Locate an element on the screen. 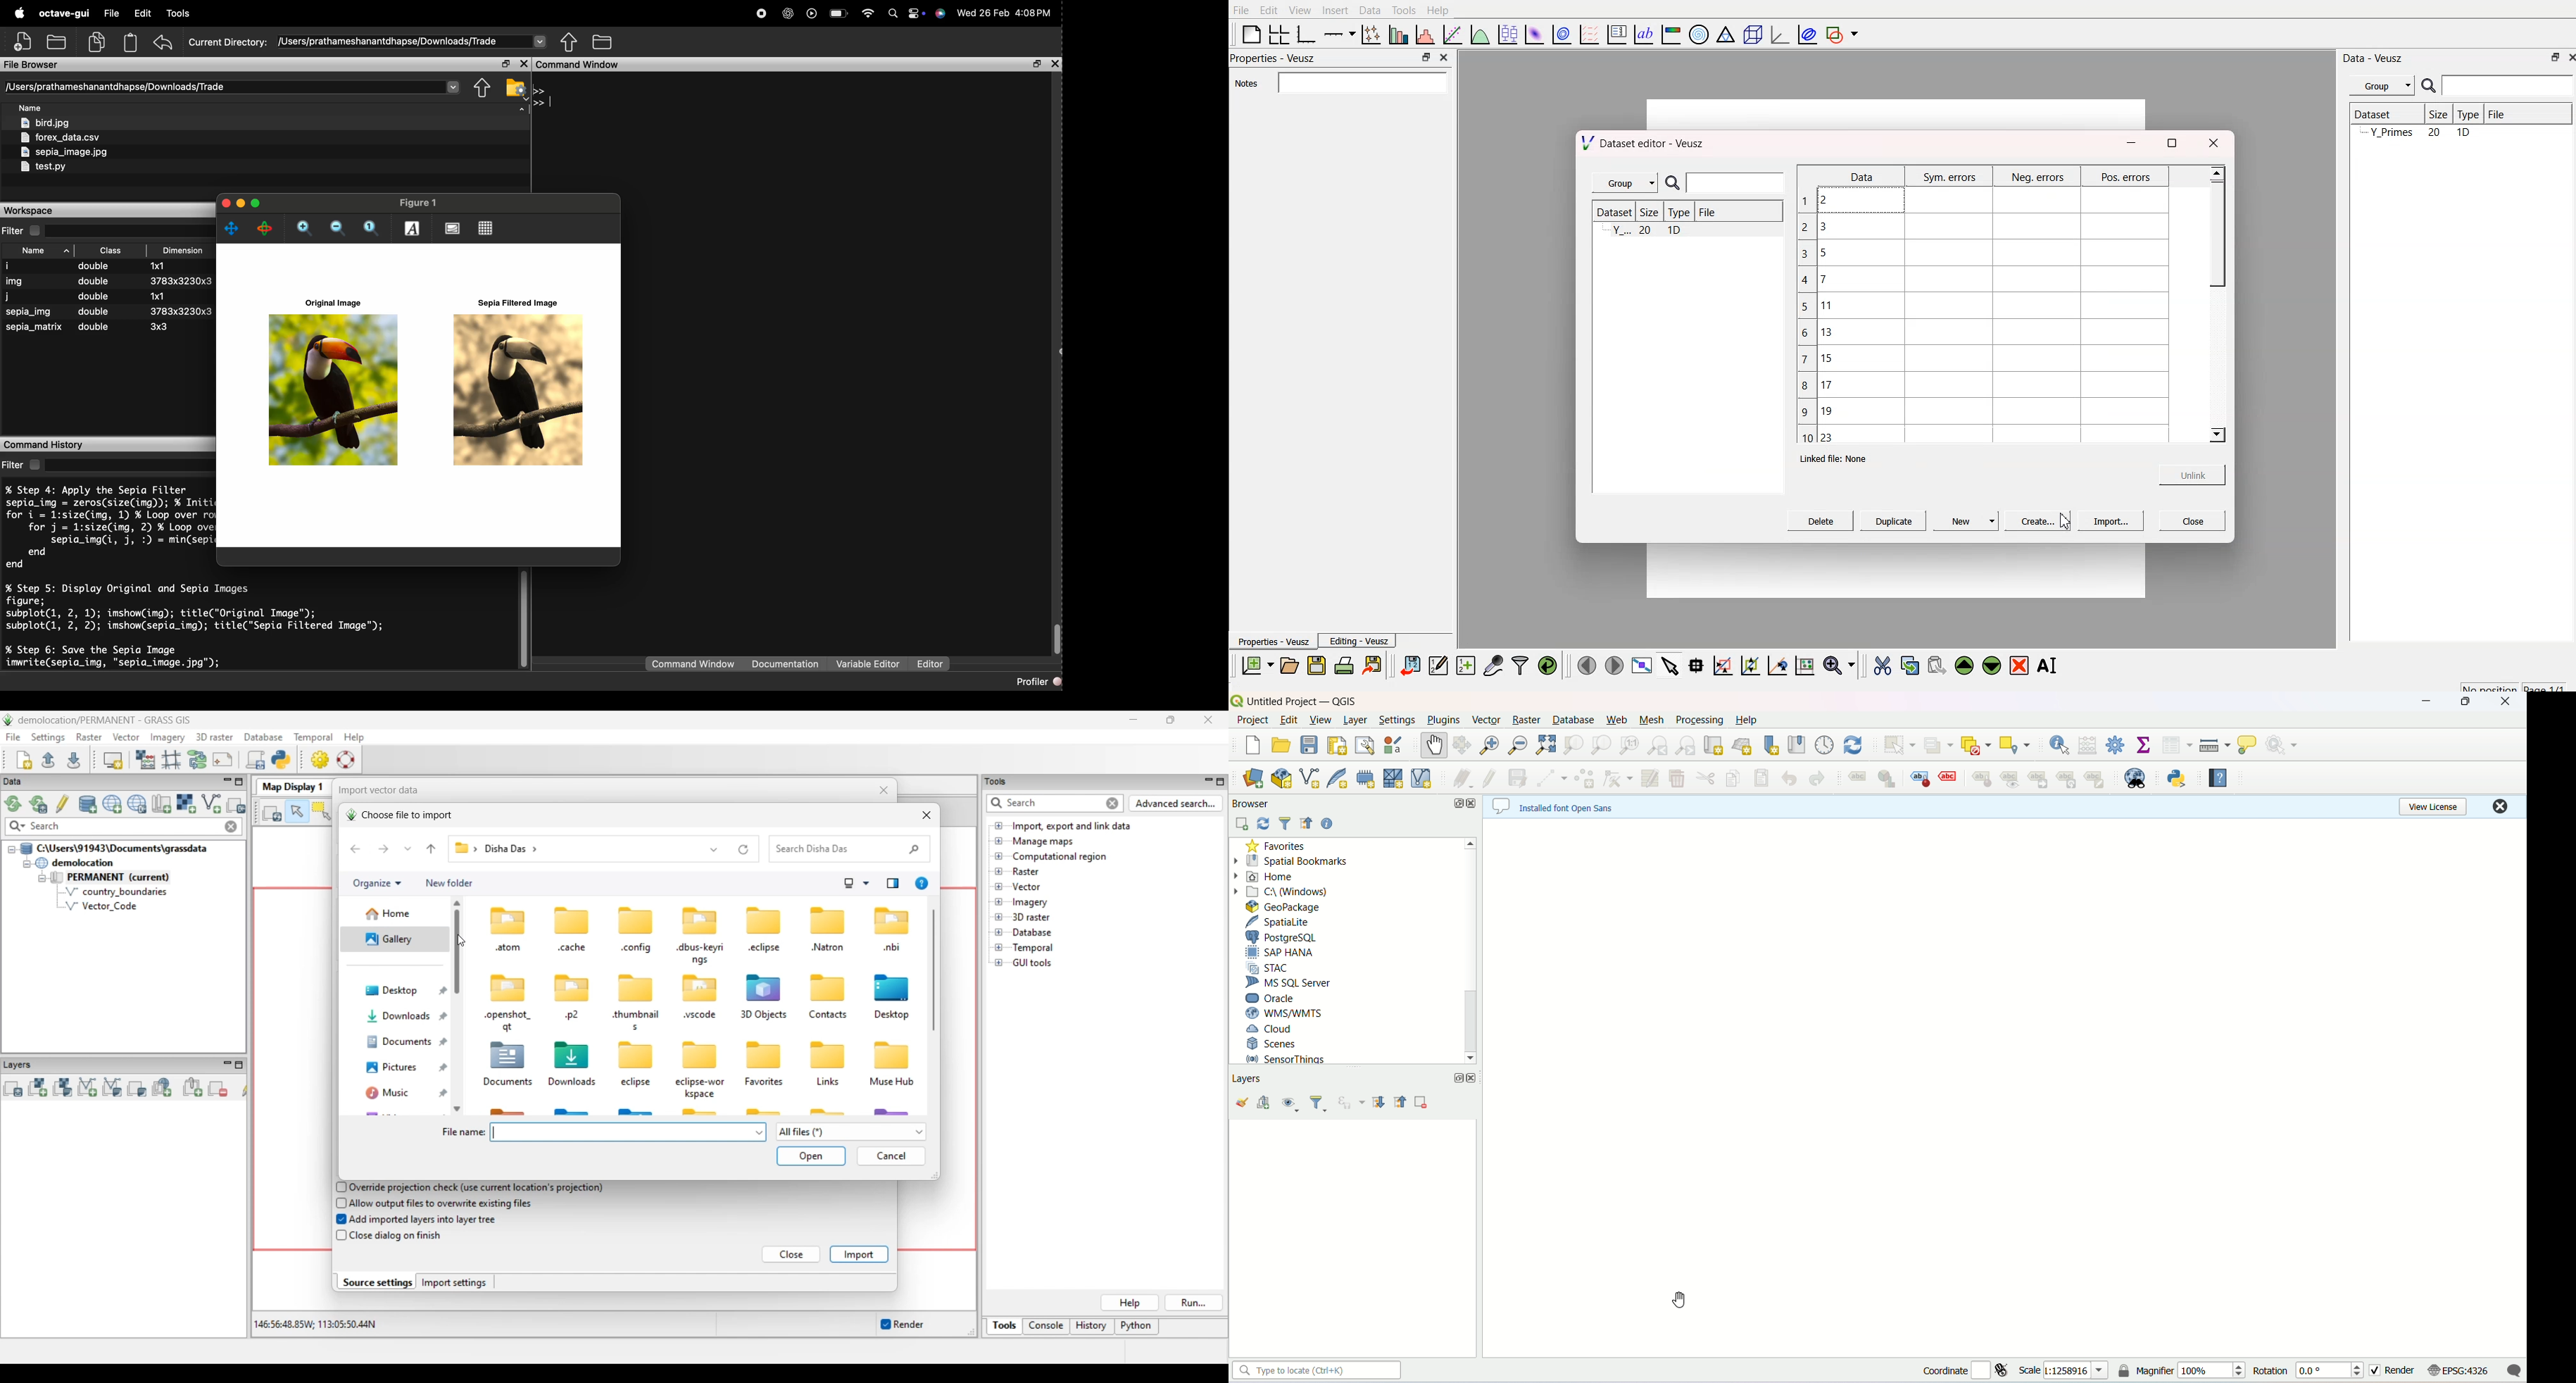 The height and width of the screenshot is (1400, 2576). | Size is located at coordinates (2435, 113).